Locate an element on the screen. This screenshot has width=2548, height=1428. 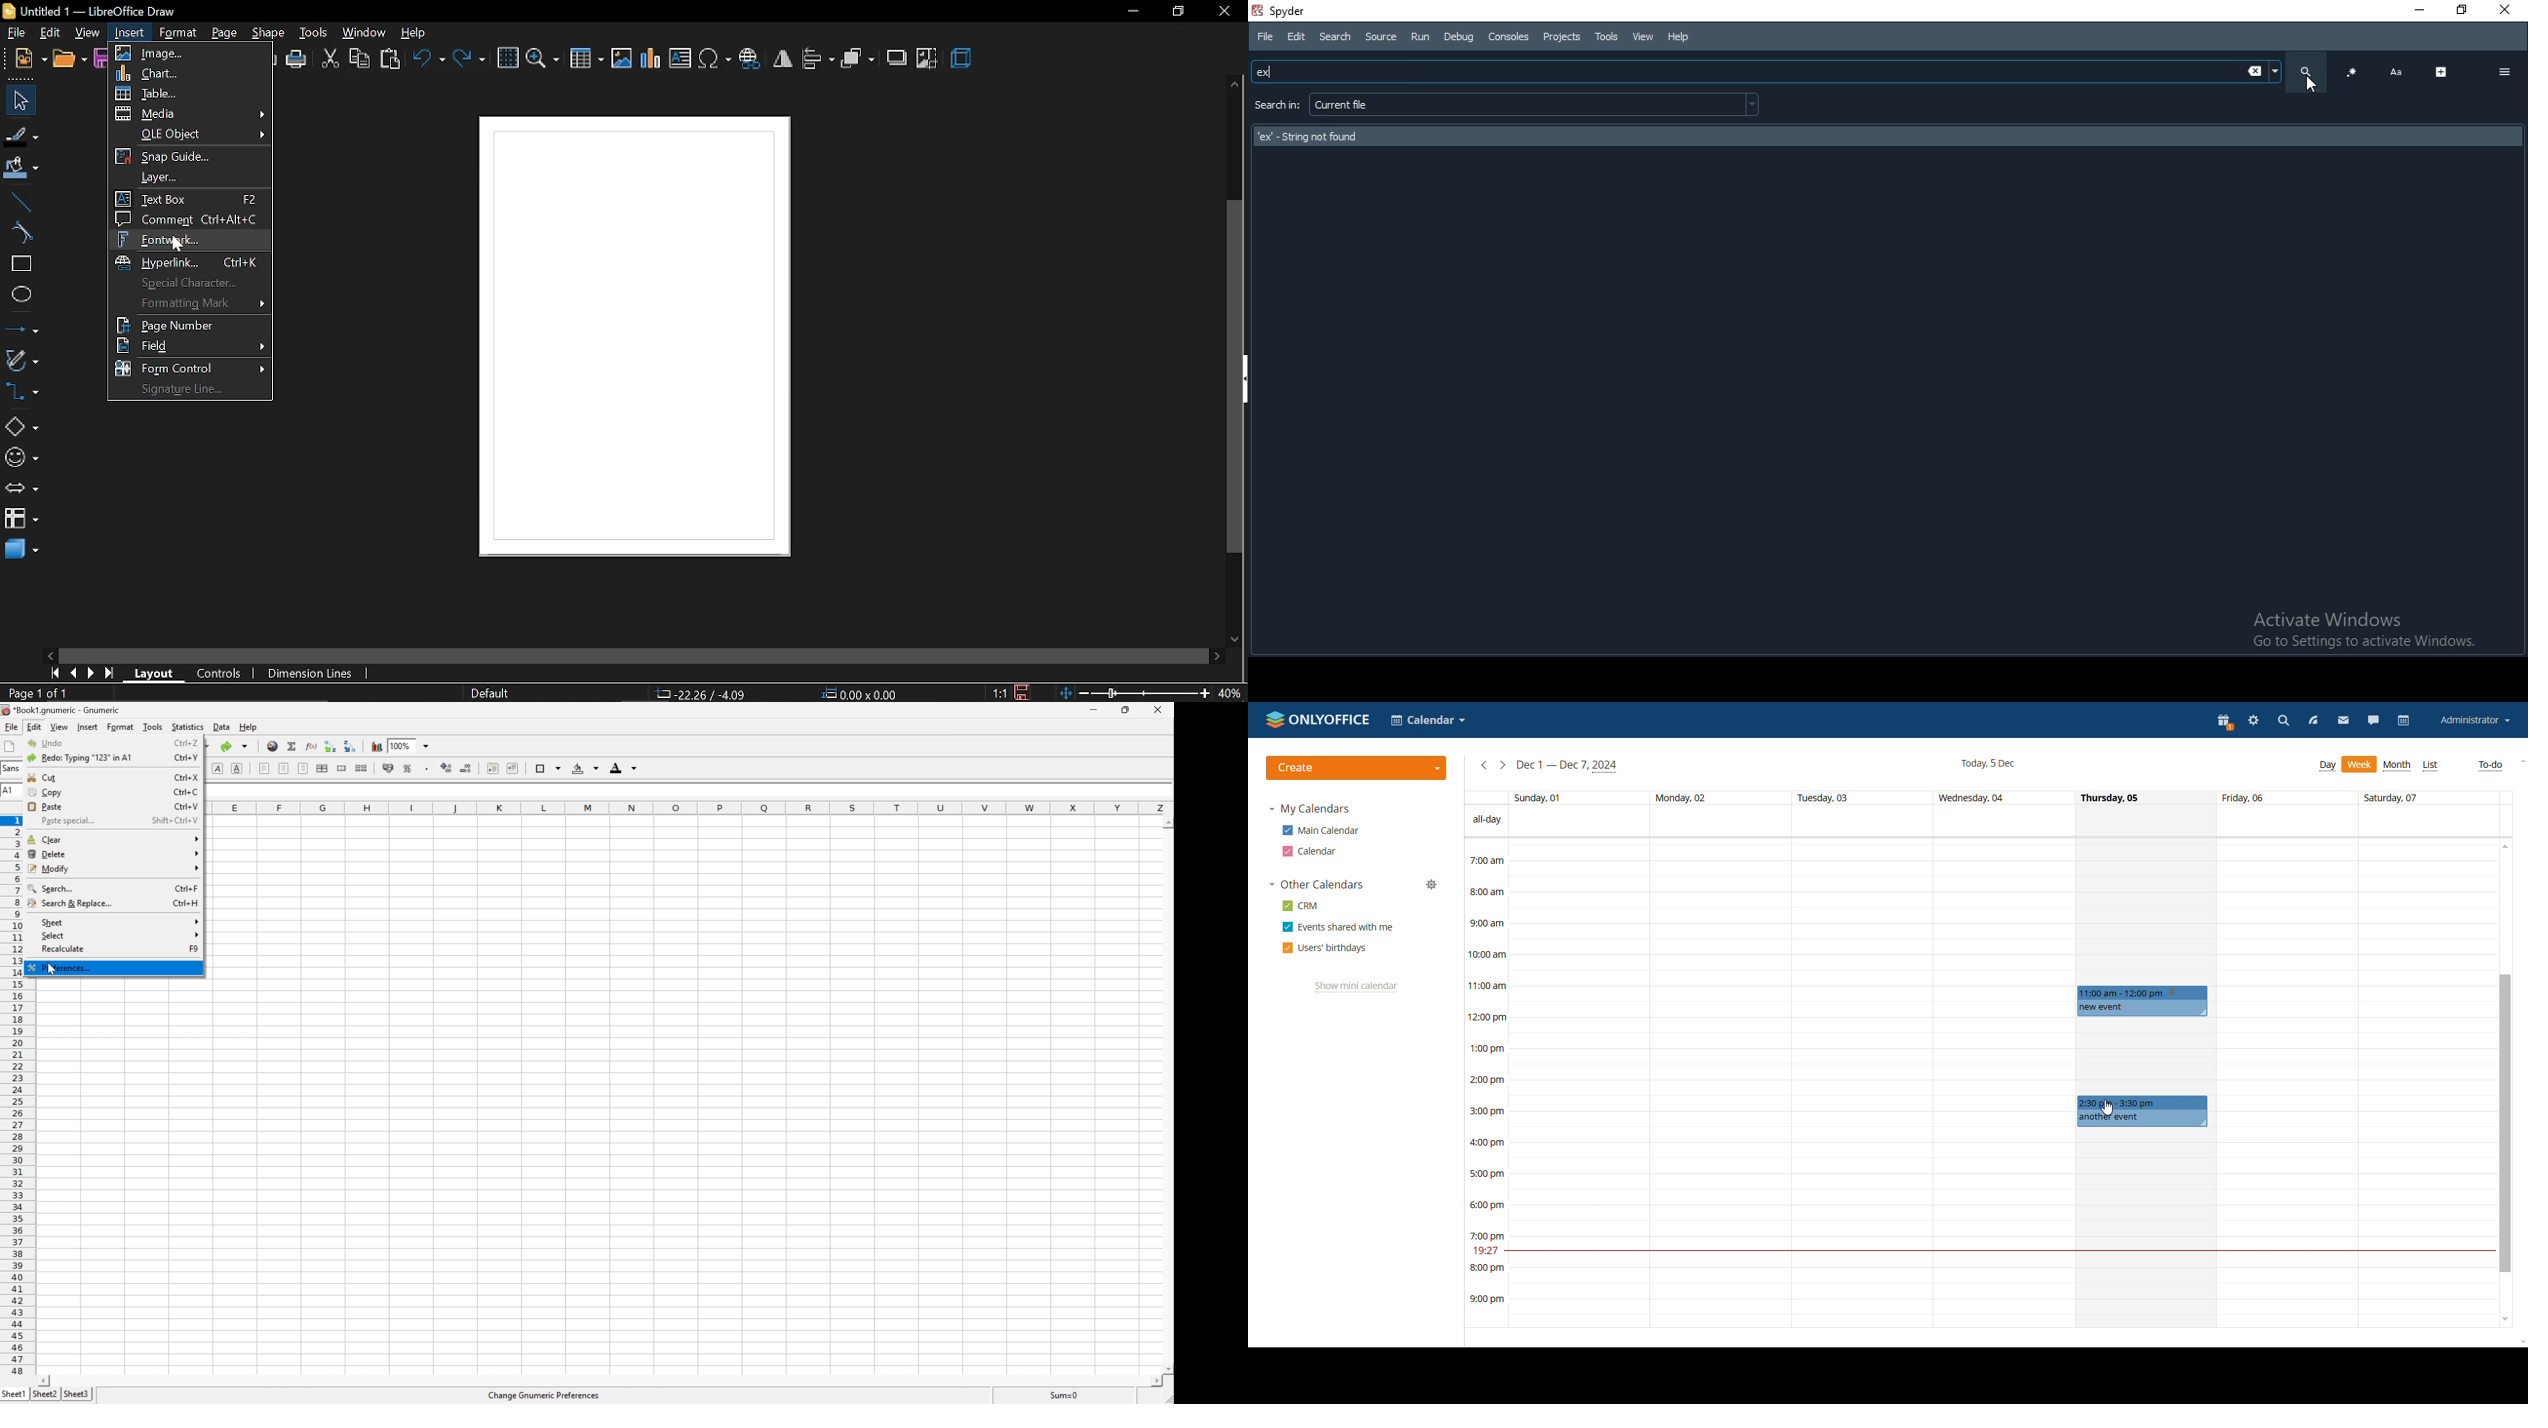
increase number of decimals displayed is located at coordinates (447, 768).